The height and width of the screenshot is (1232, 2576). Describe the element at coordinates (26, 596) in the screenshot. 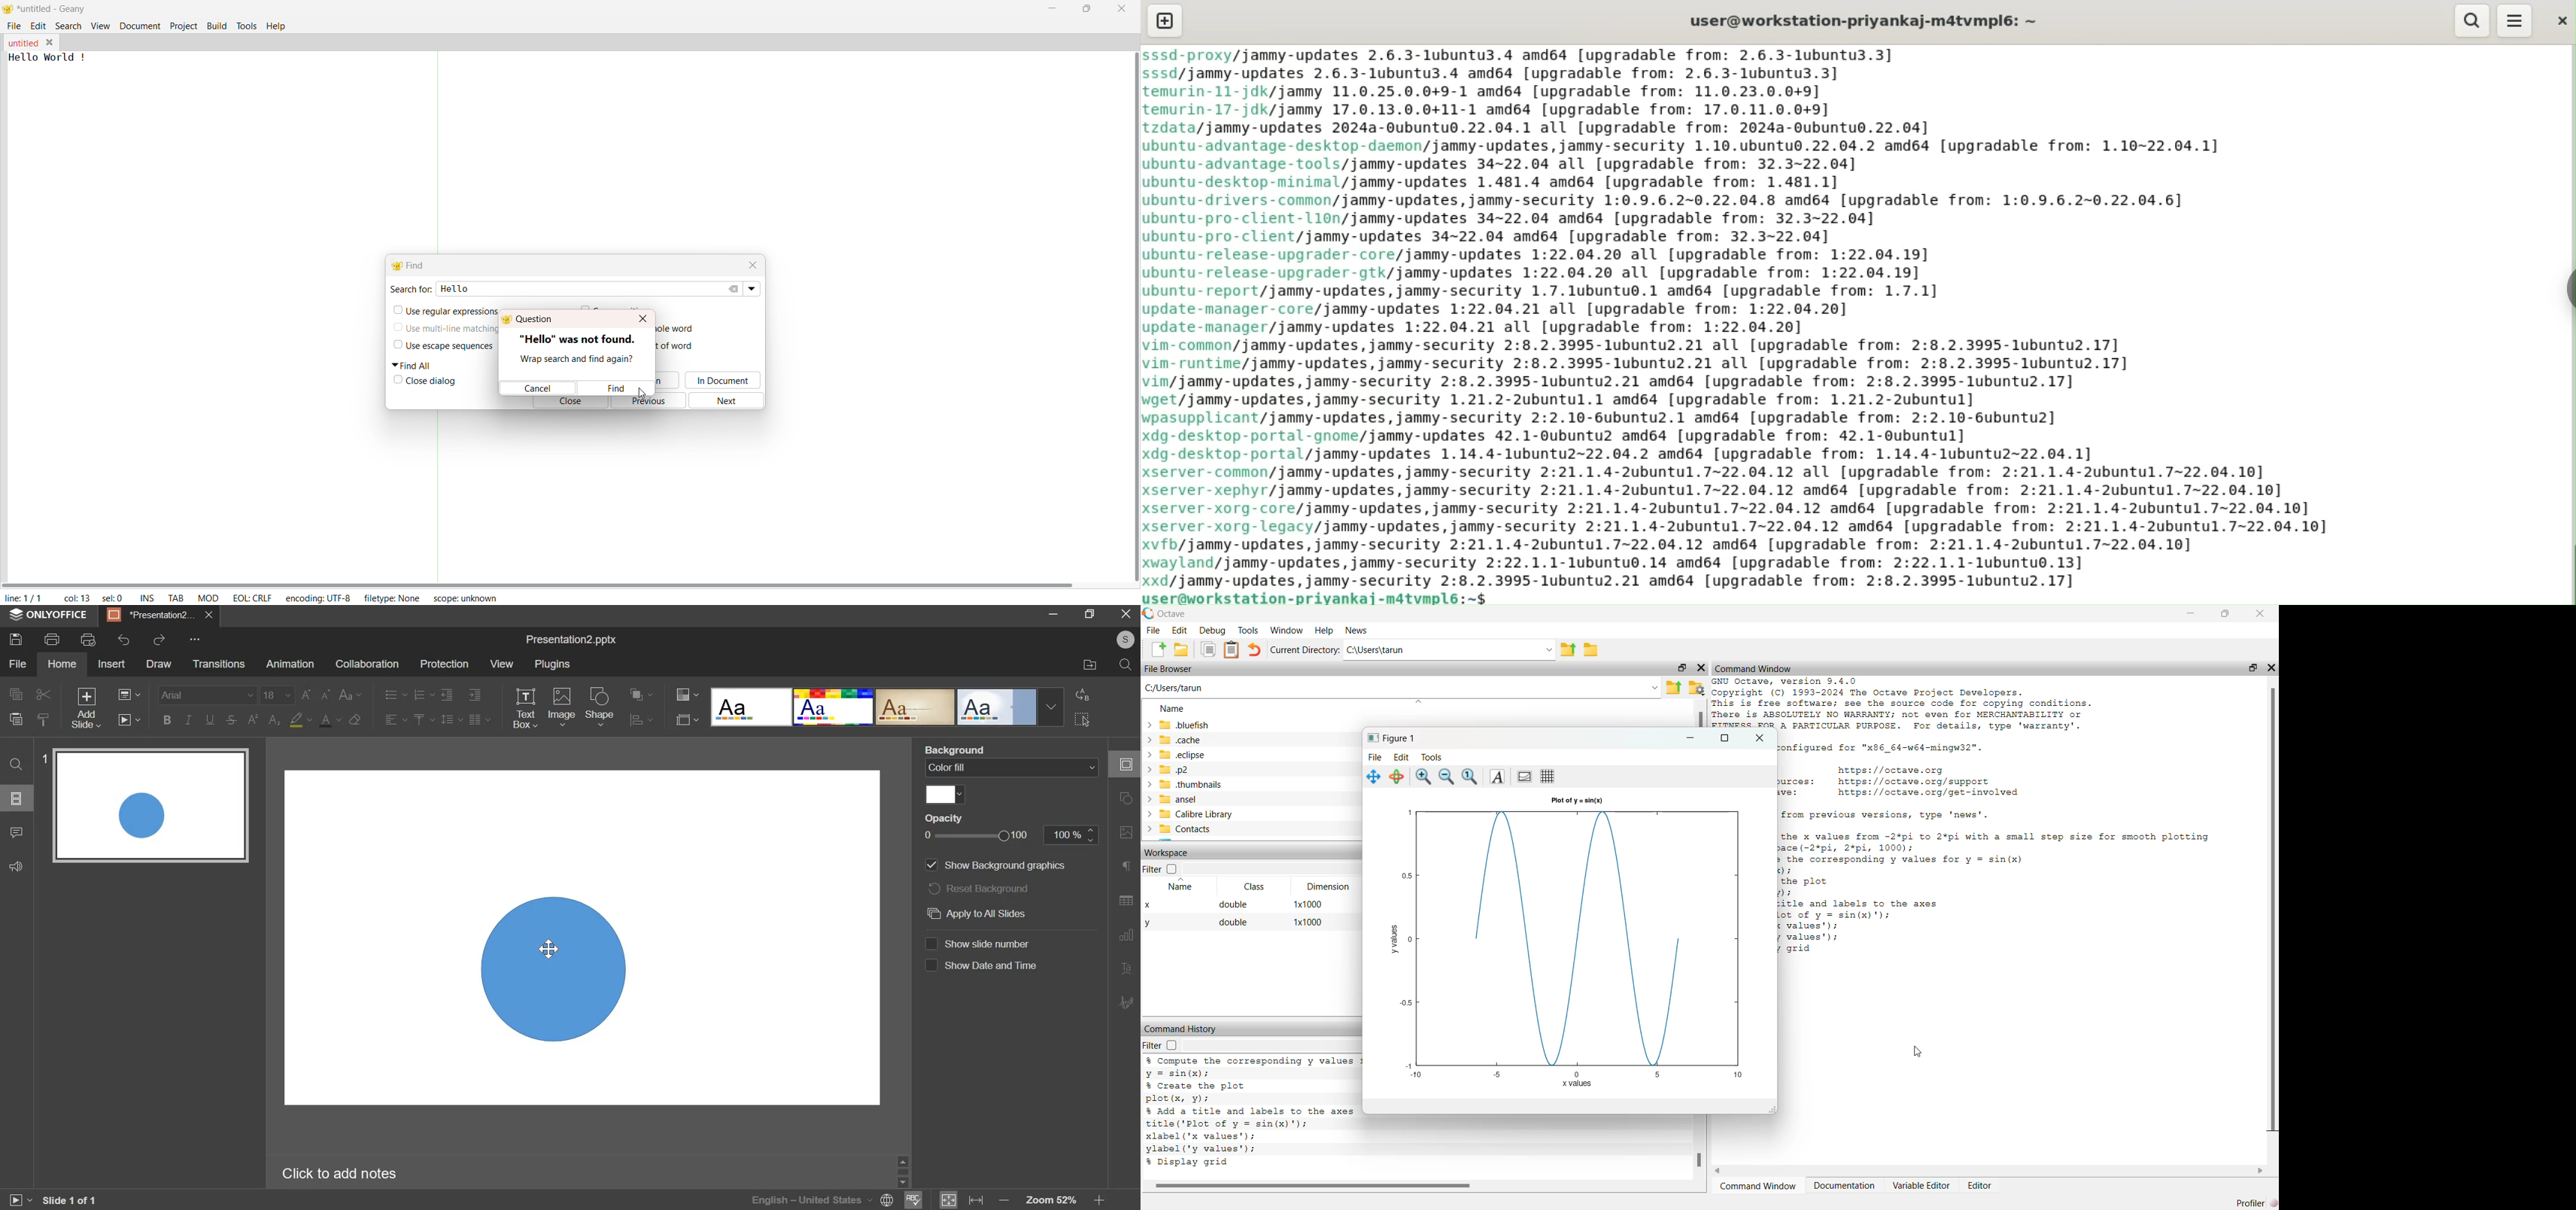

I see `Line 1/1` at that location.